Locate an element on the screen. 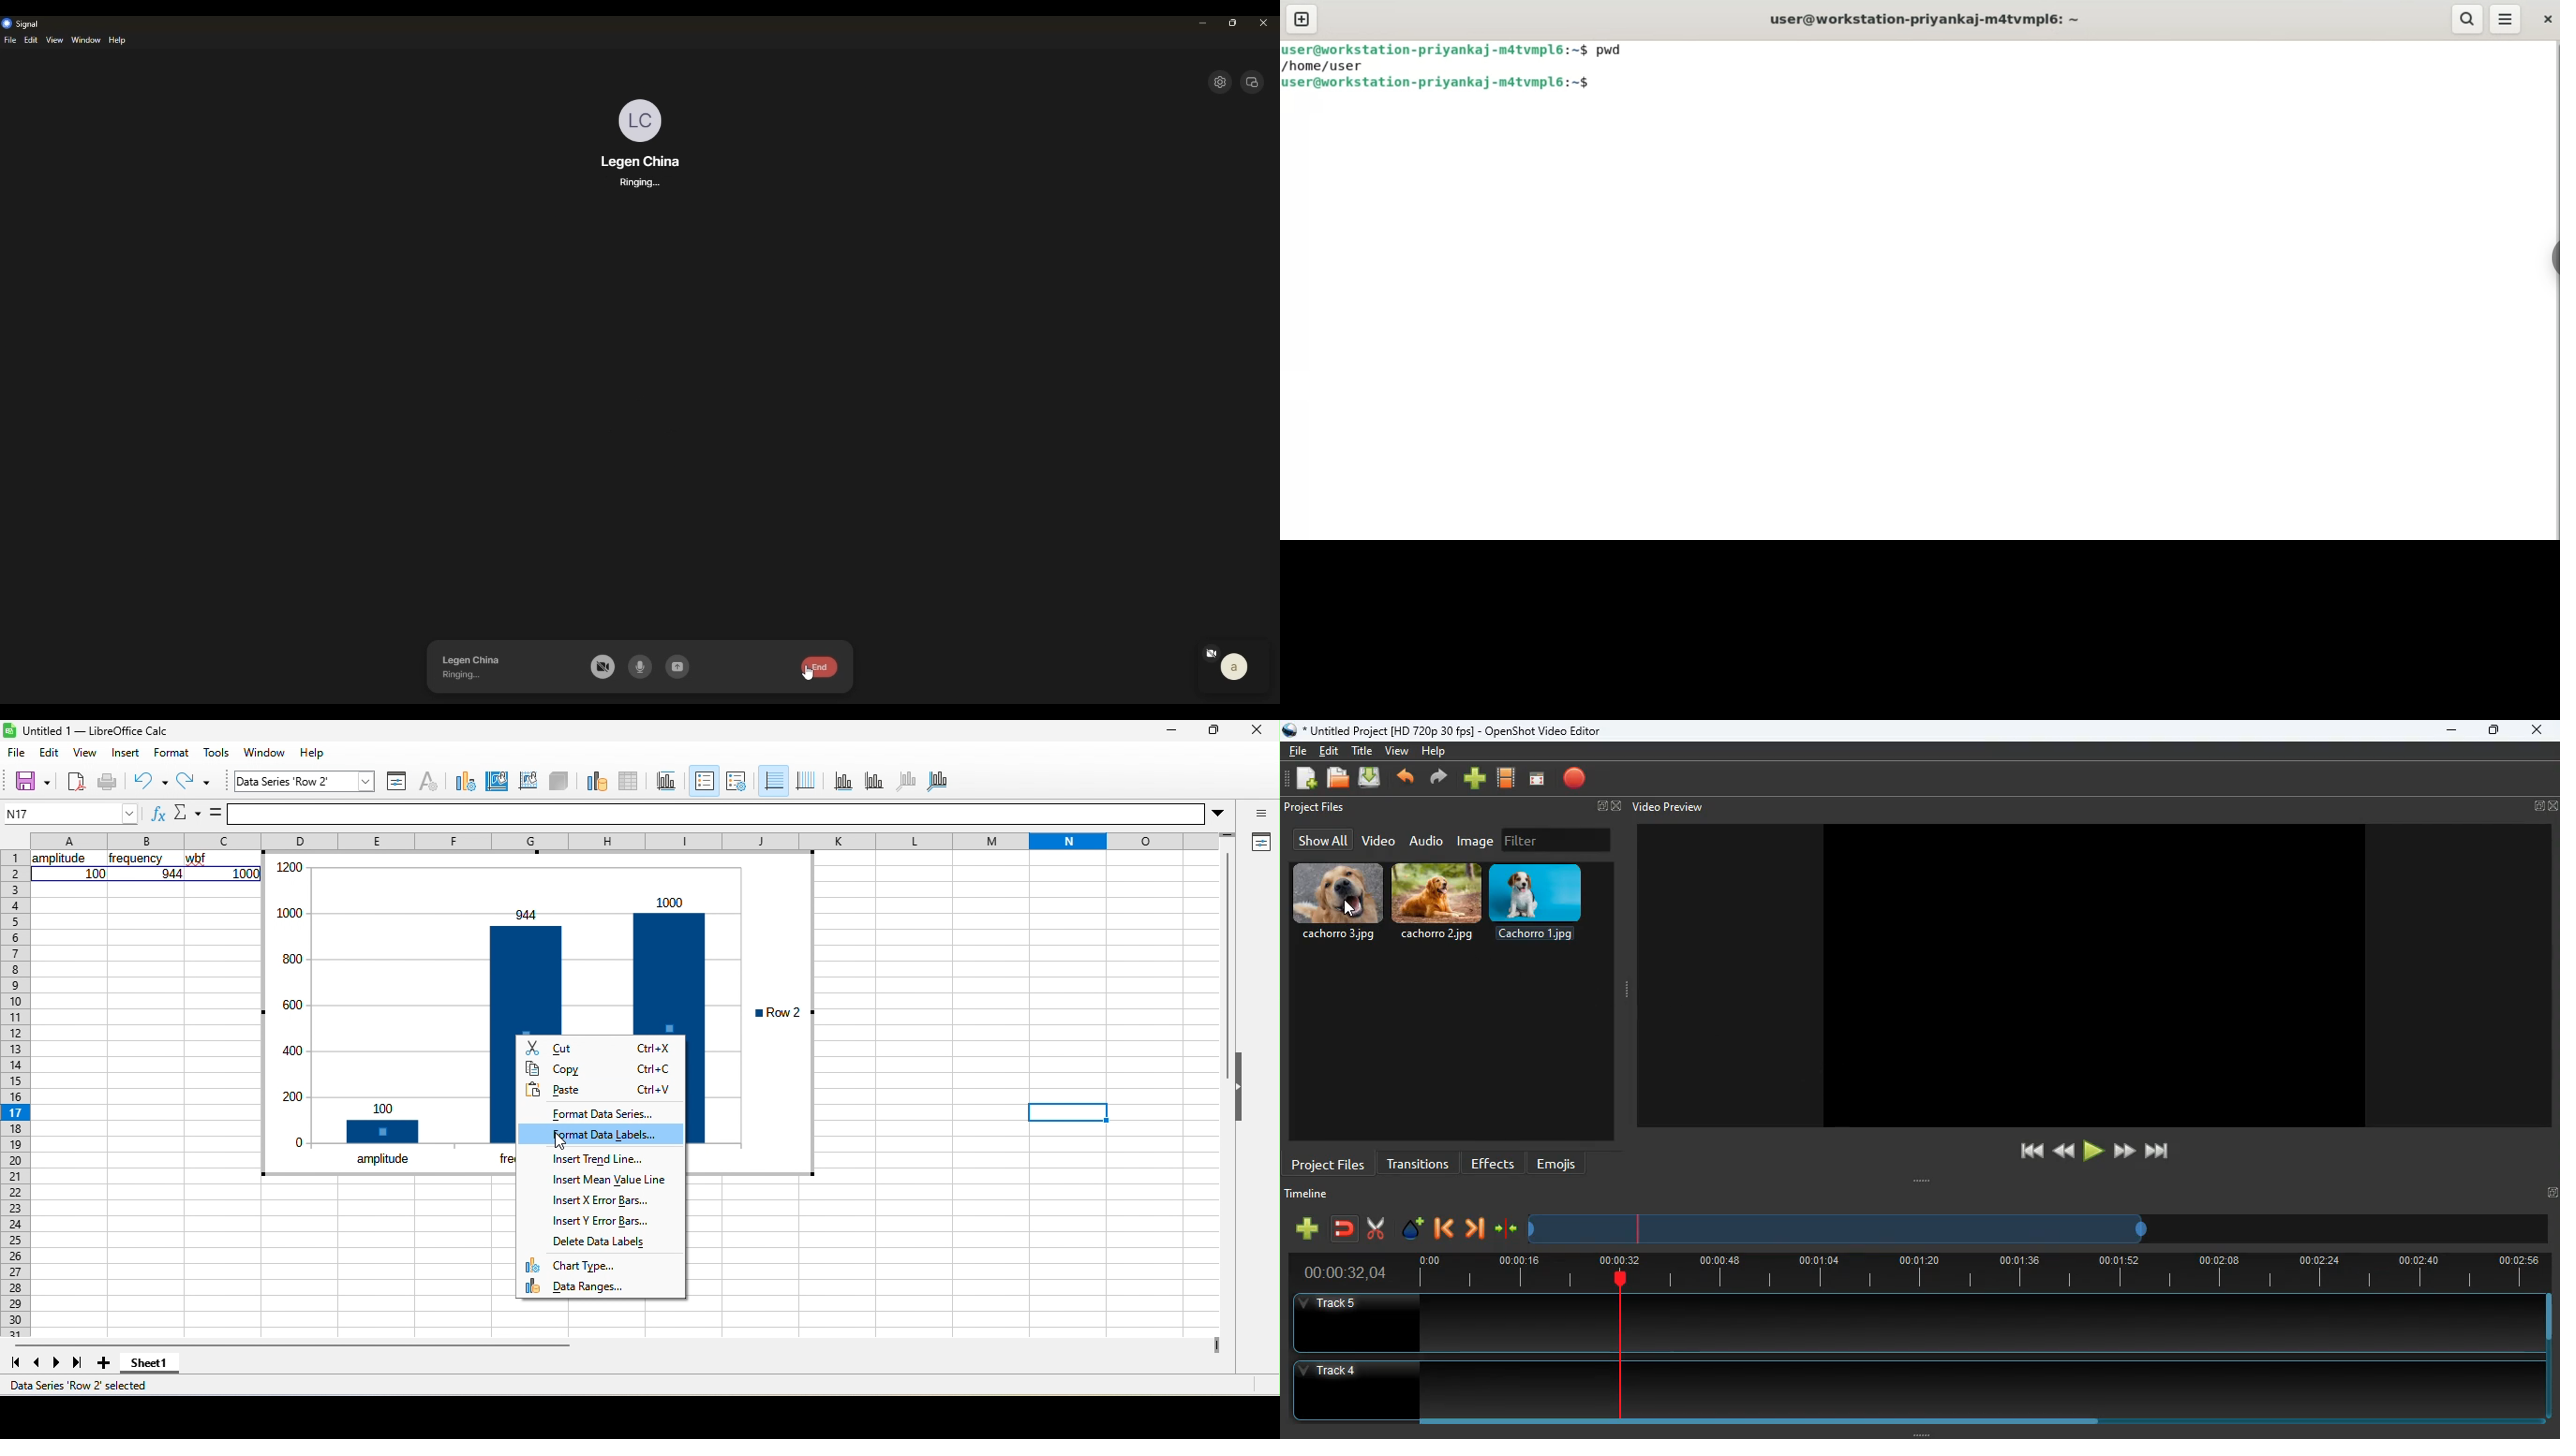 The height and width of the screenshot is (1456, 2576). amplitude is located at coordinates (383, 1158).